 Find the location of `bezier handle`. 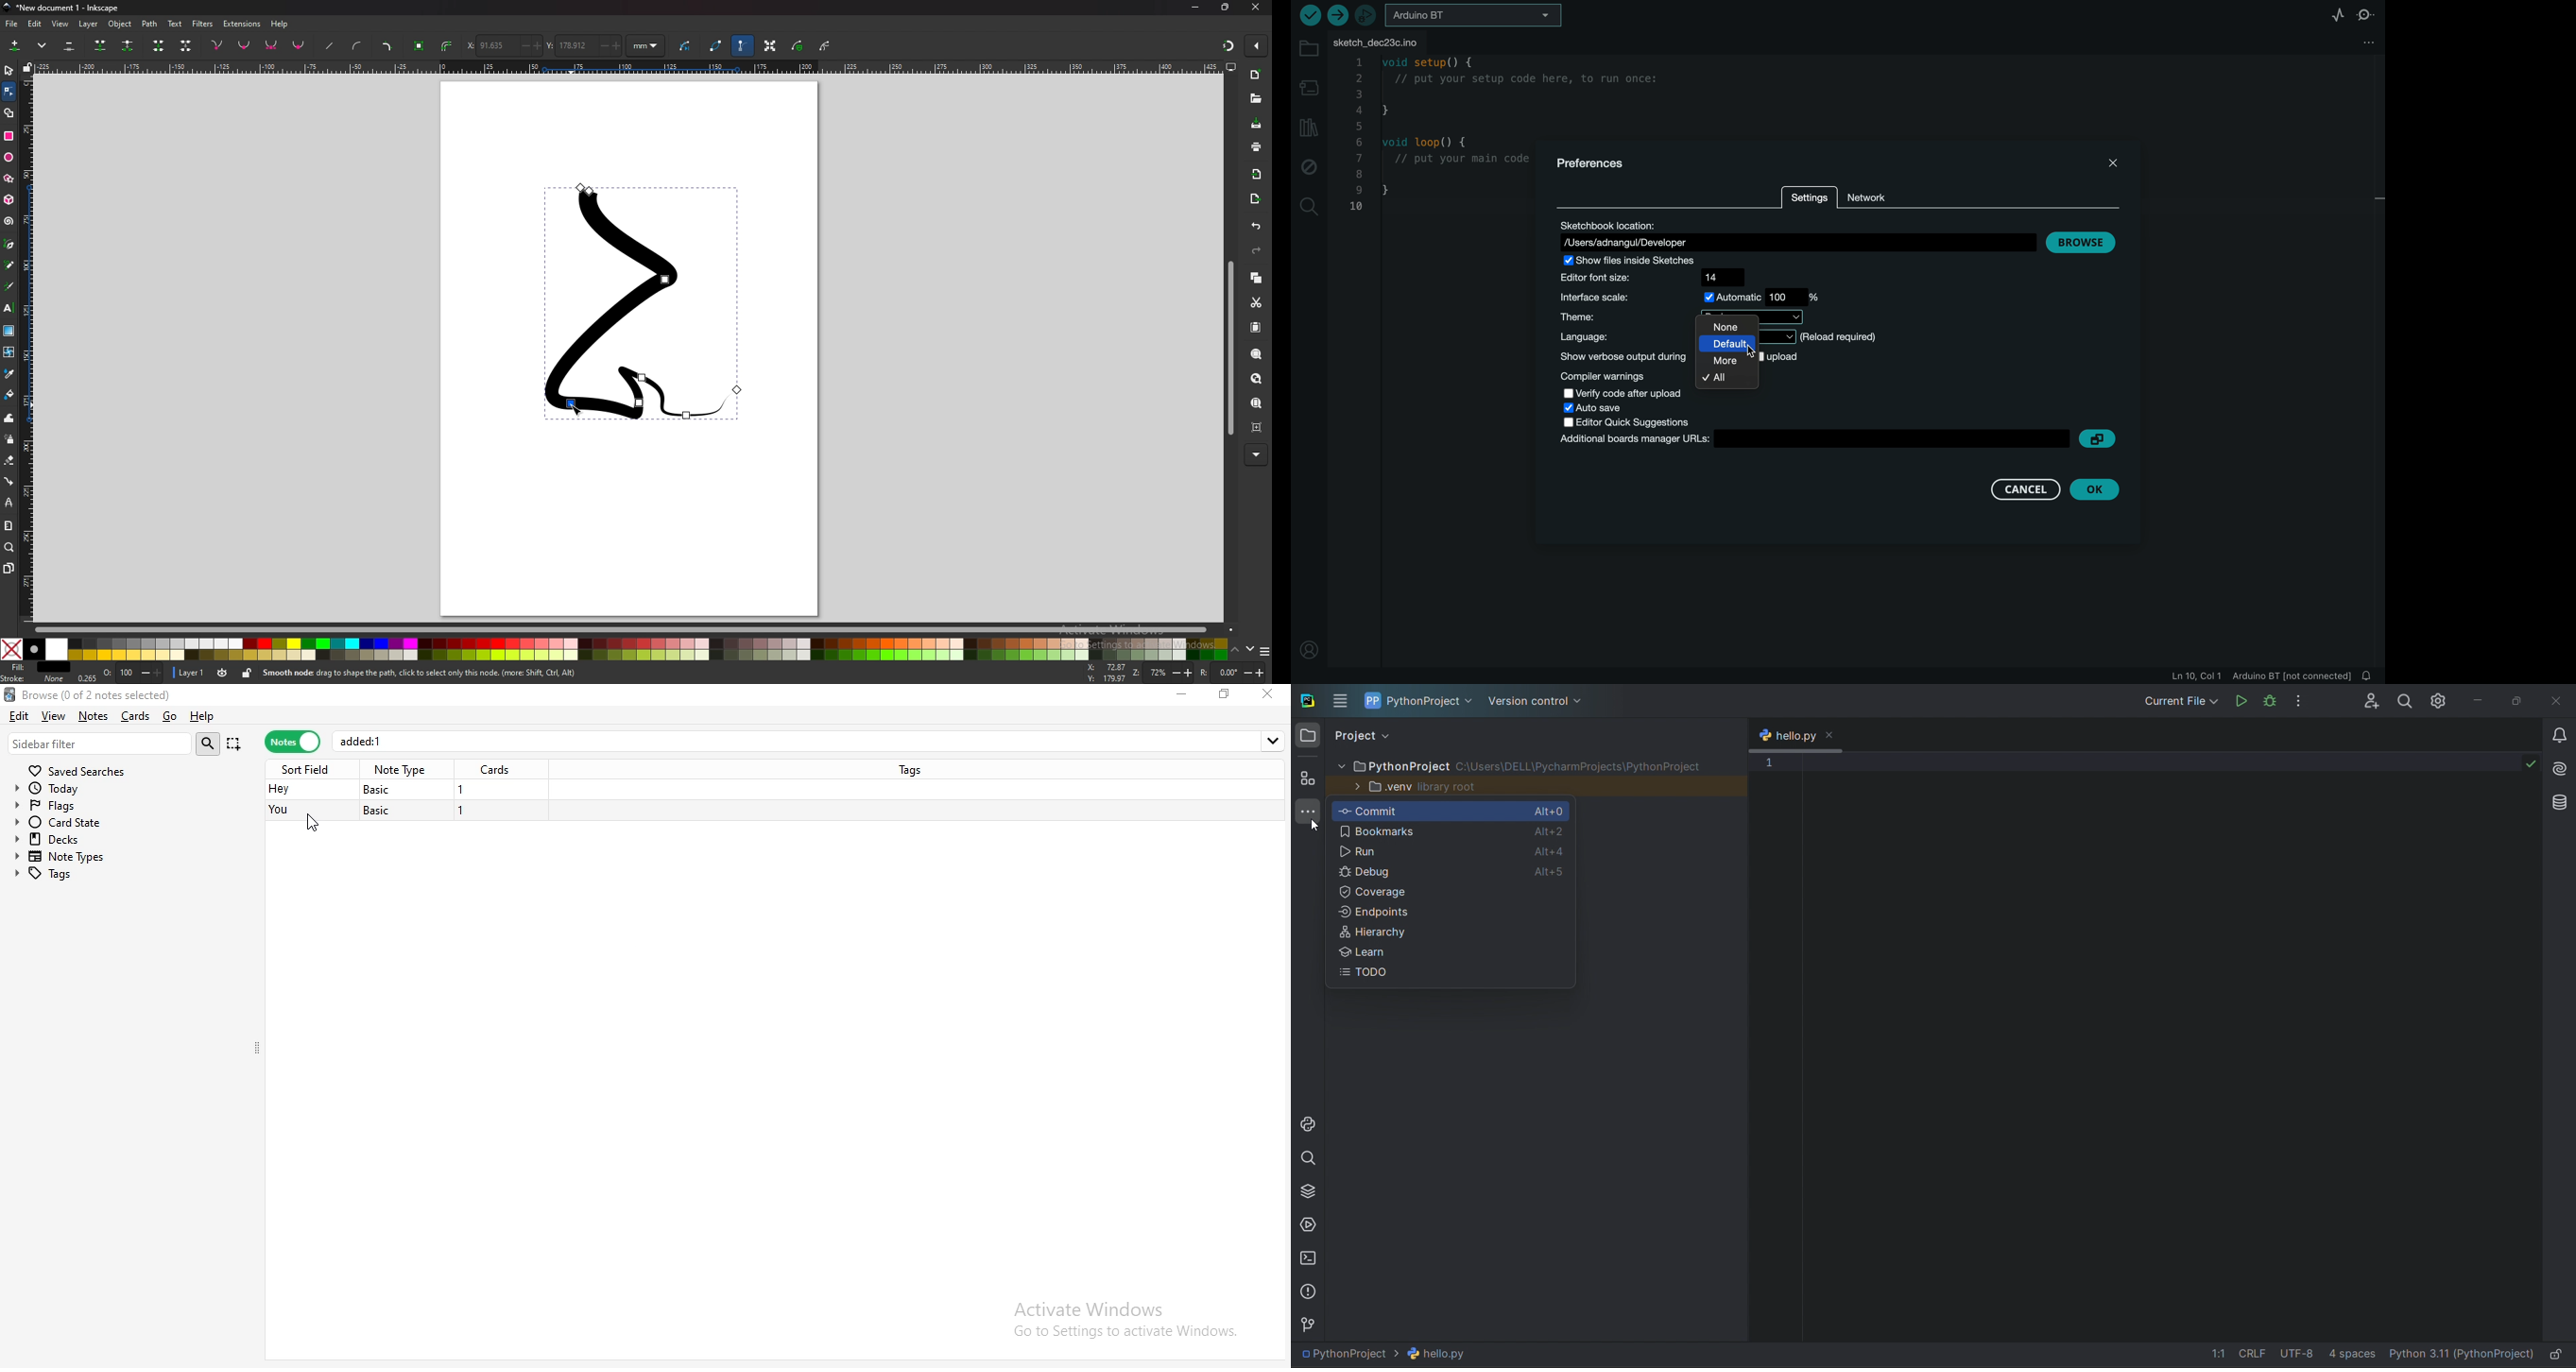

bezier handle is located at coordinates (743, 46).